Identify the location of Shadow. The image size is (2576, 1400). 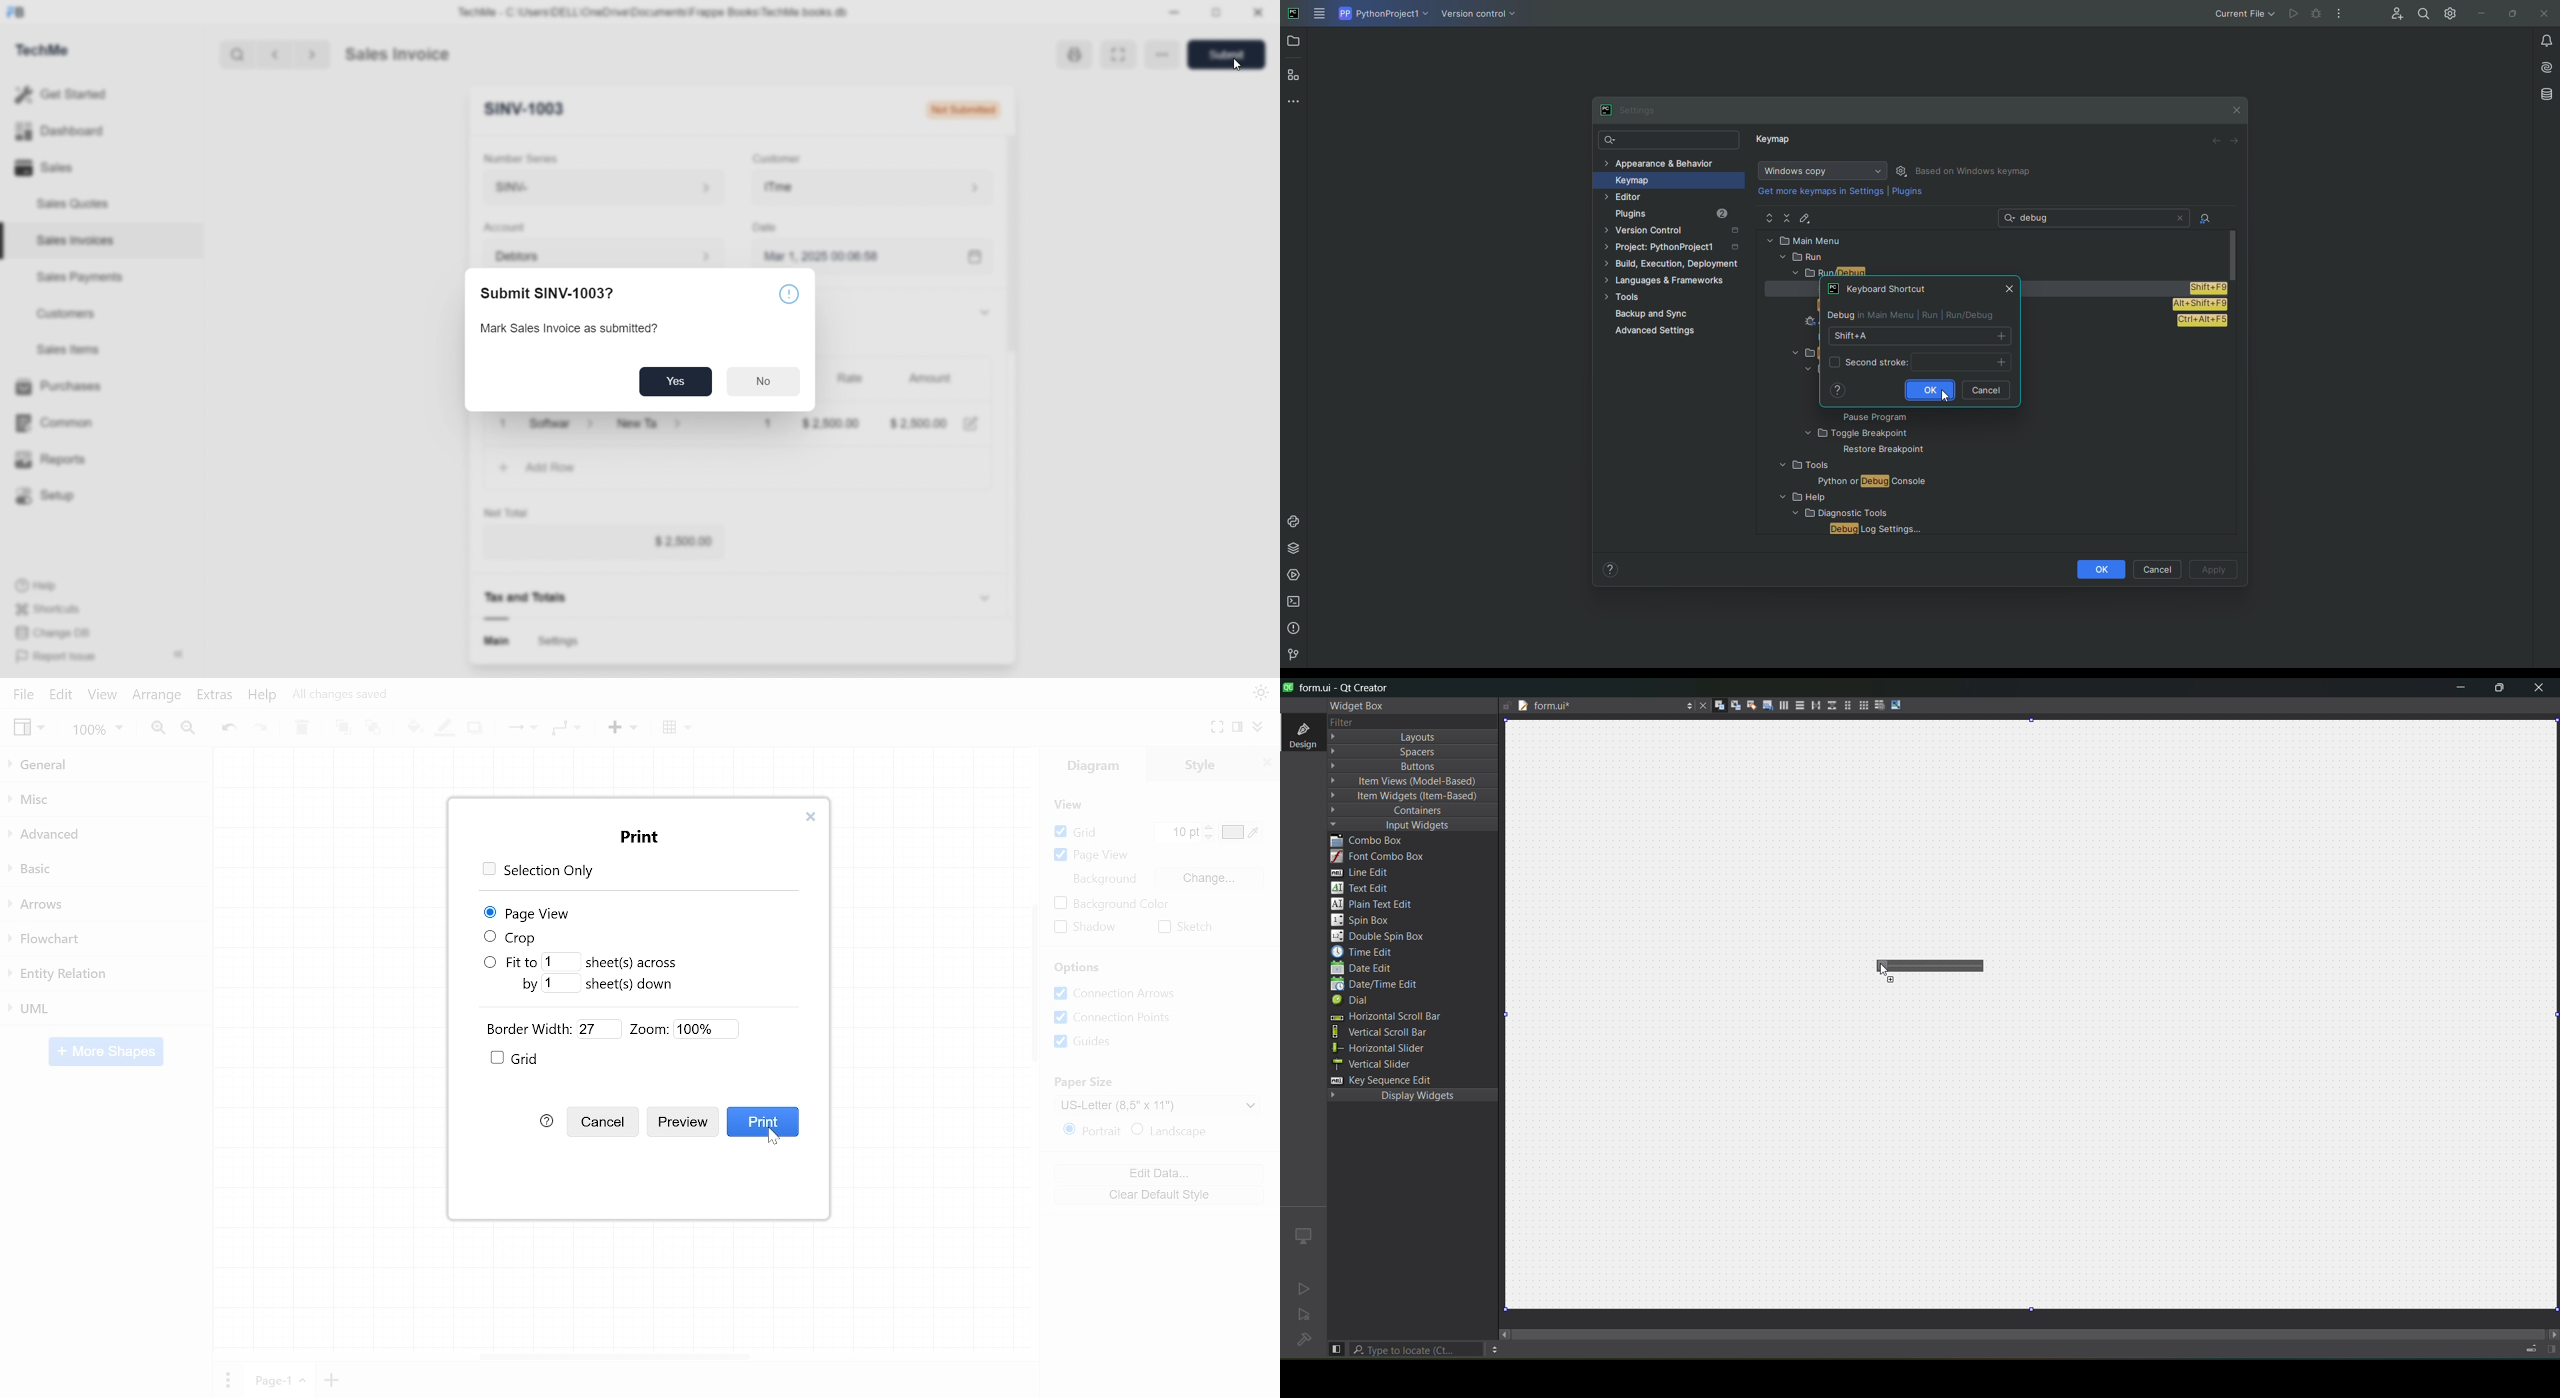
(1086, 928).